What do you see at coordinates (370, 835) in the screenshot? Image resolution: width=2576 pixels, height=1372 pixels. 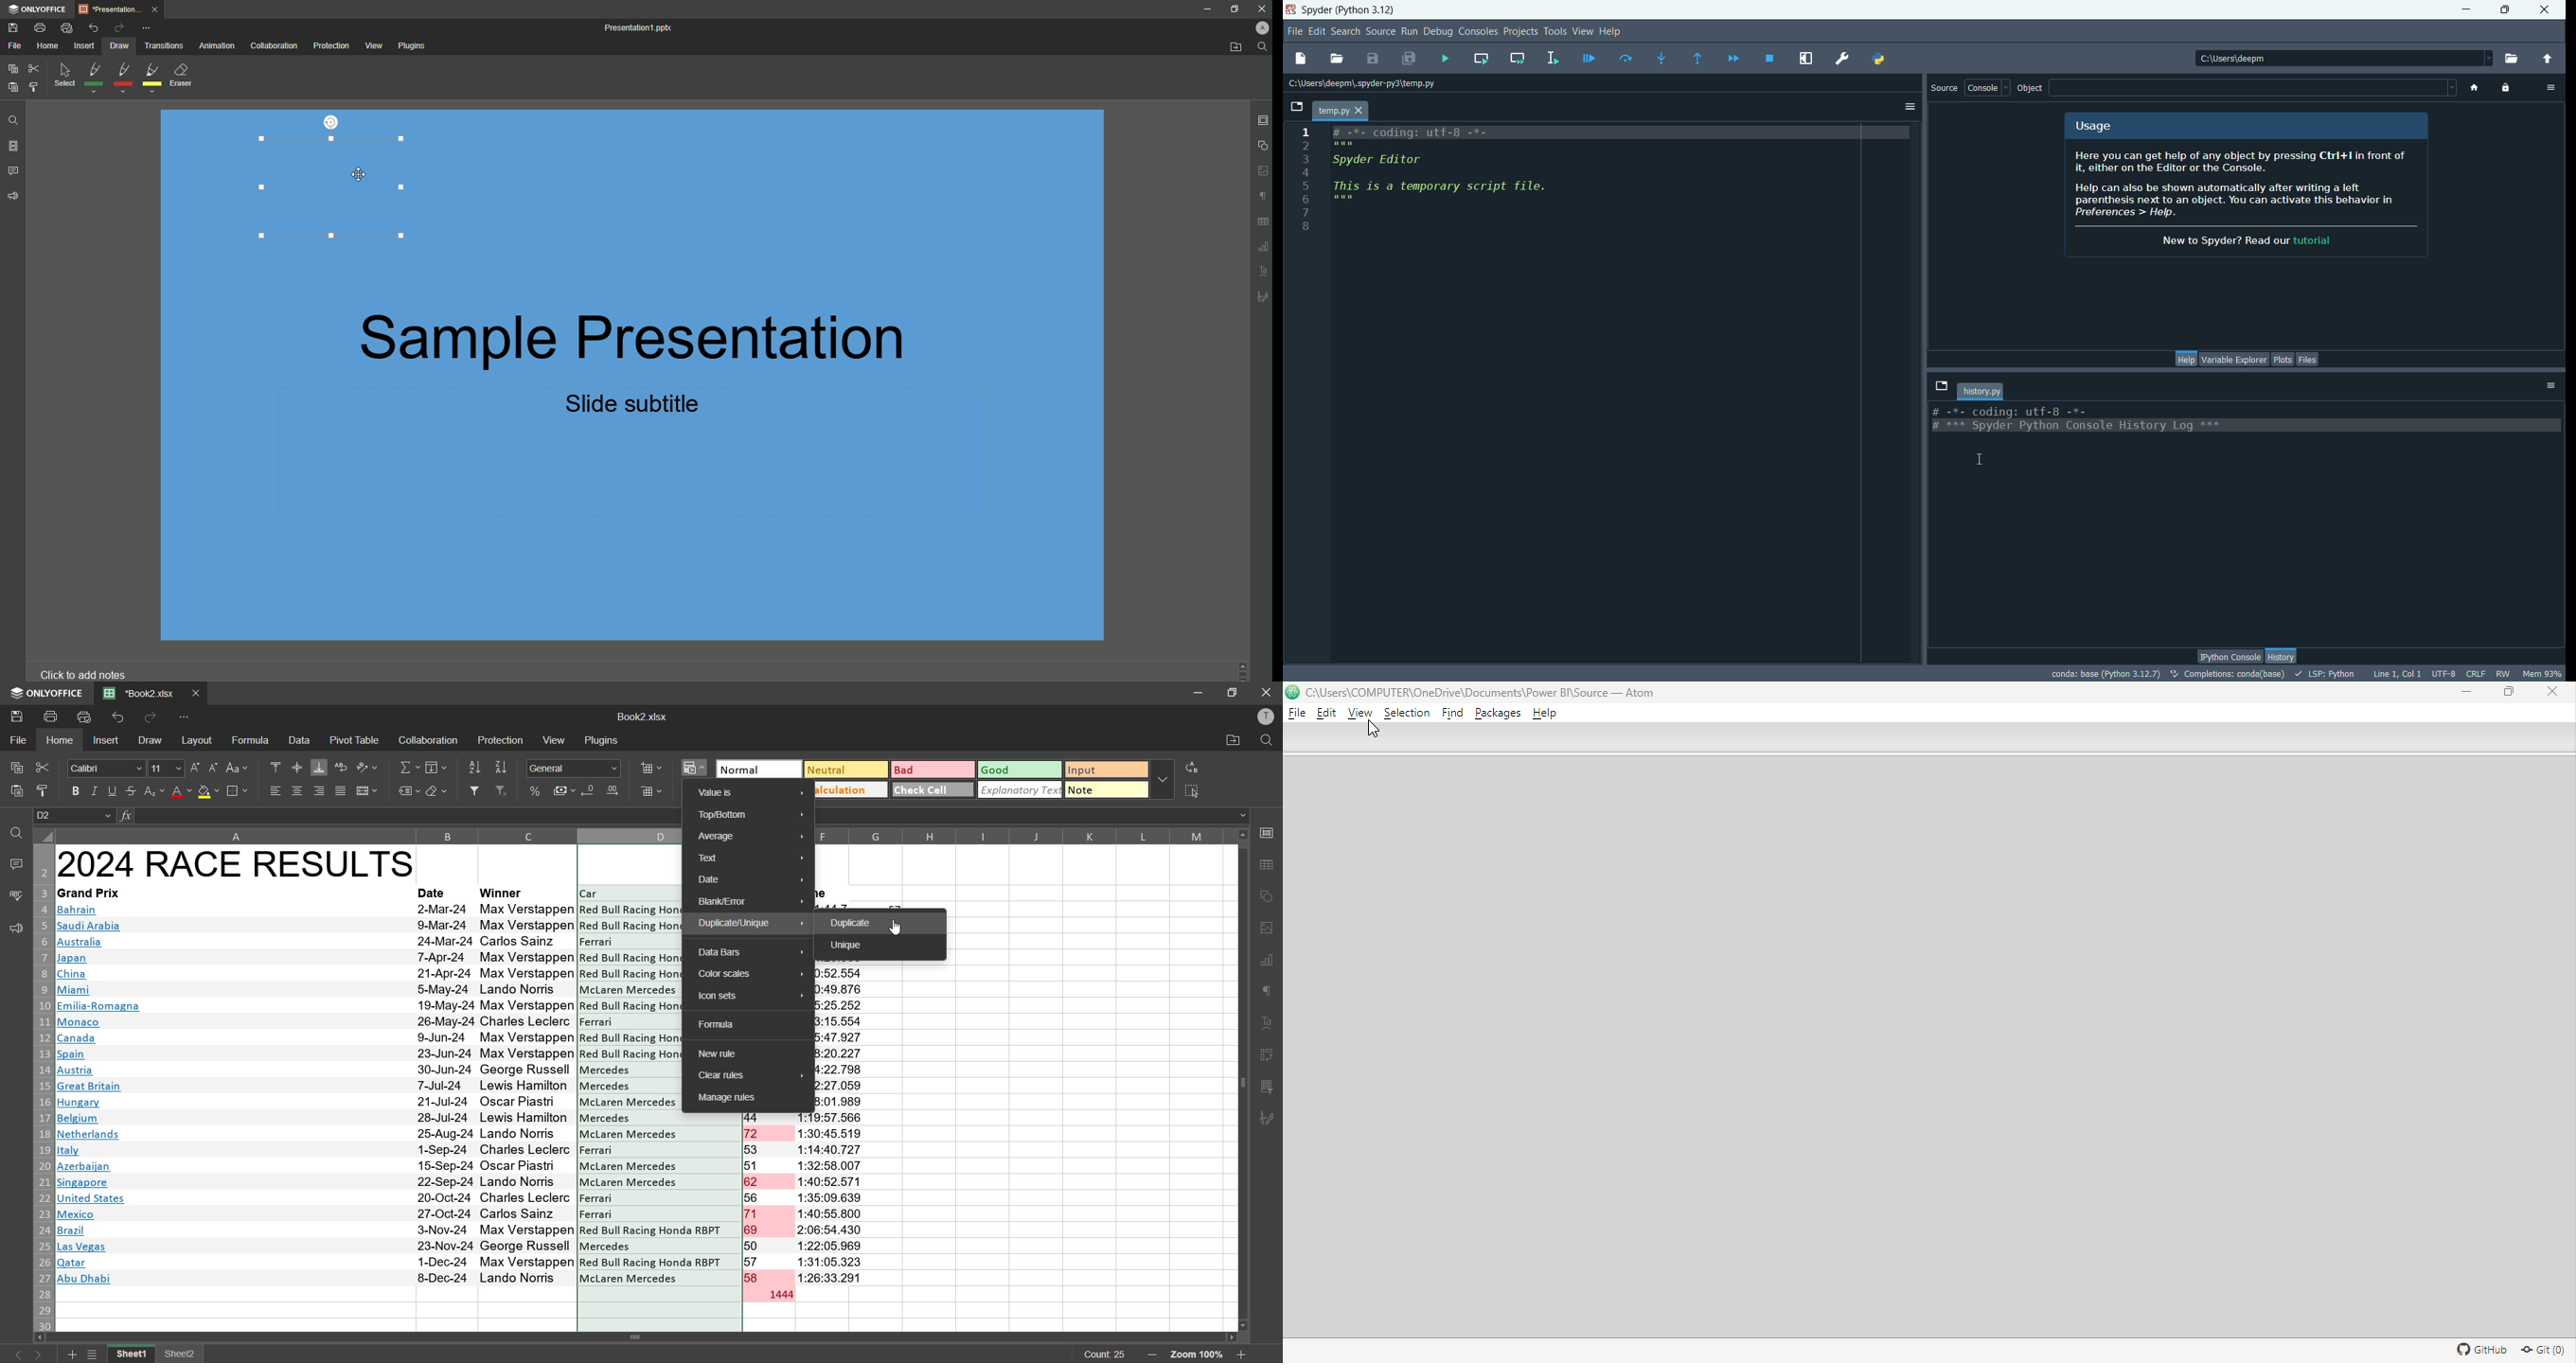 I see `column names` at bounding box center [370, 835].